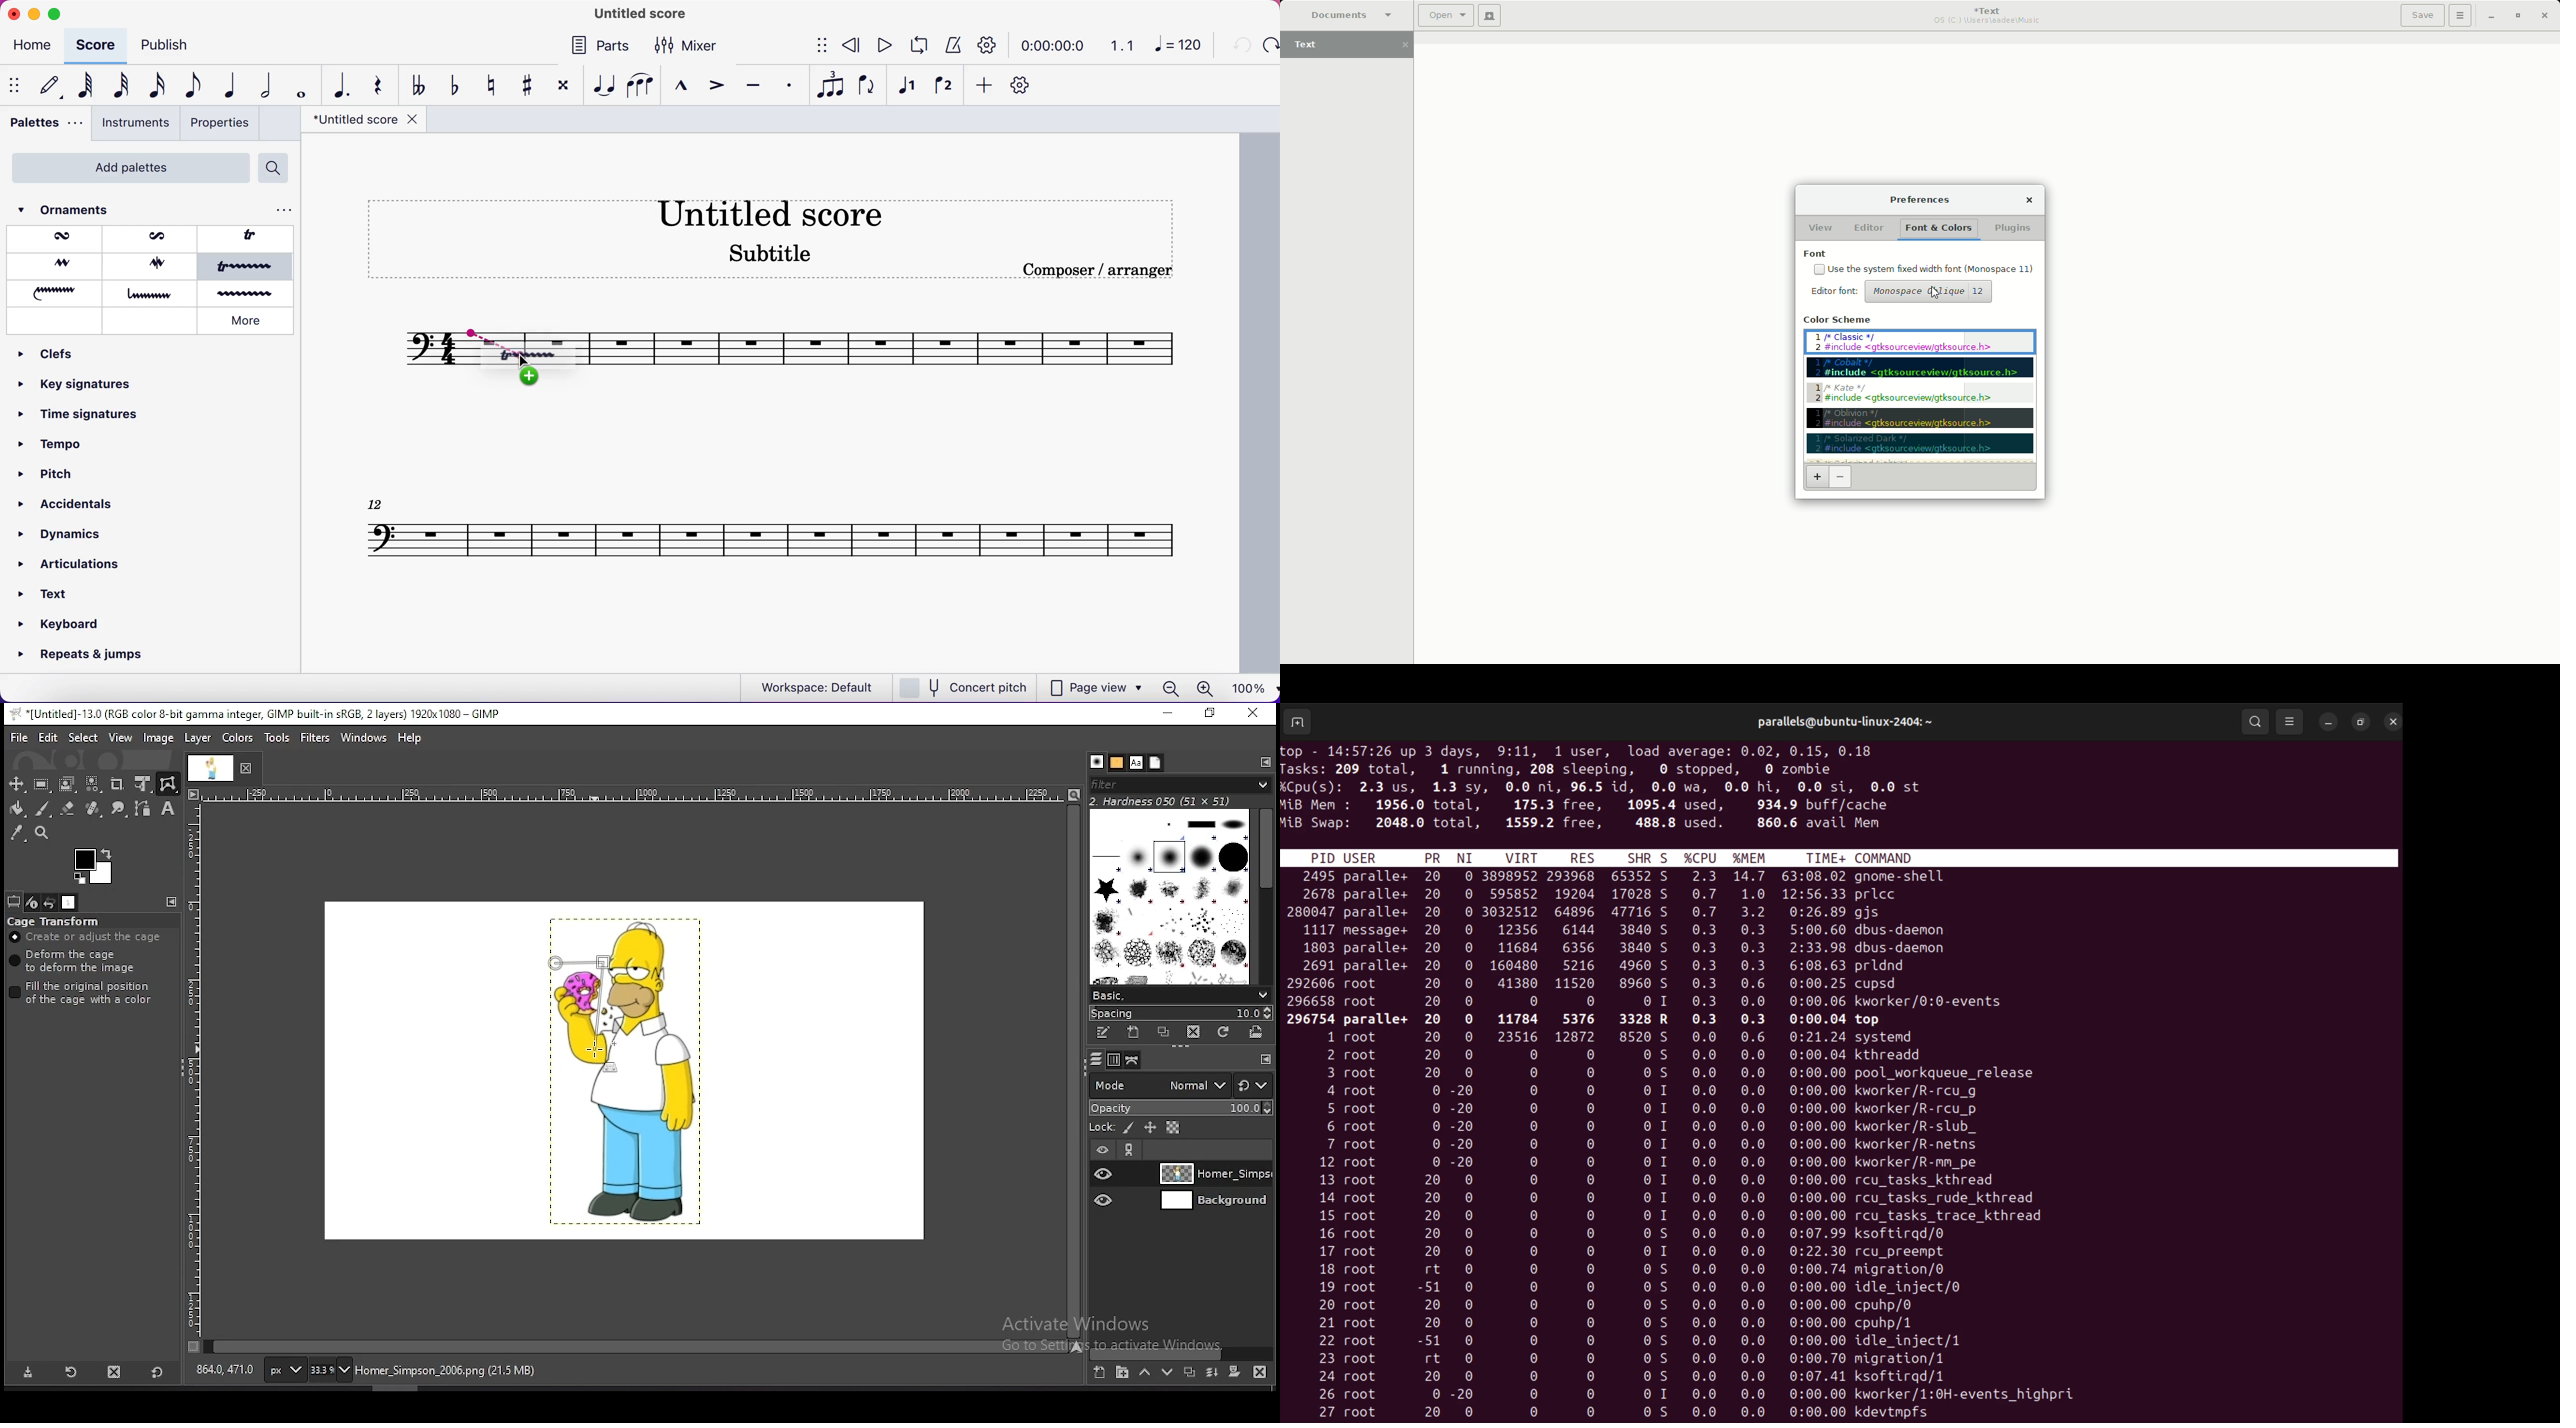 This screenshot has height=1428, width=2576. I want to click on repeats and jumps, so click(83, 656).